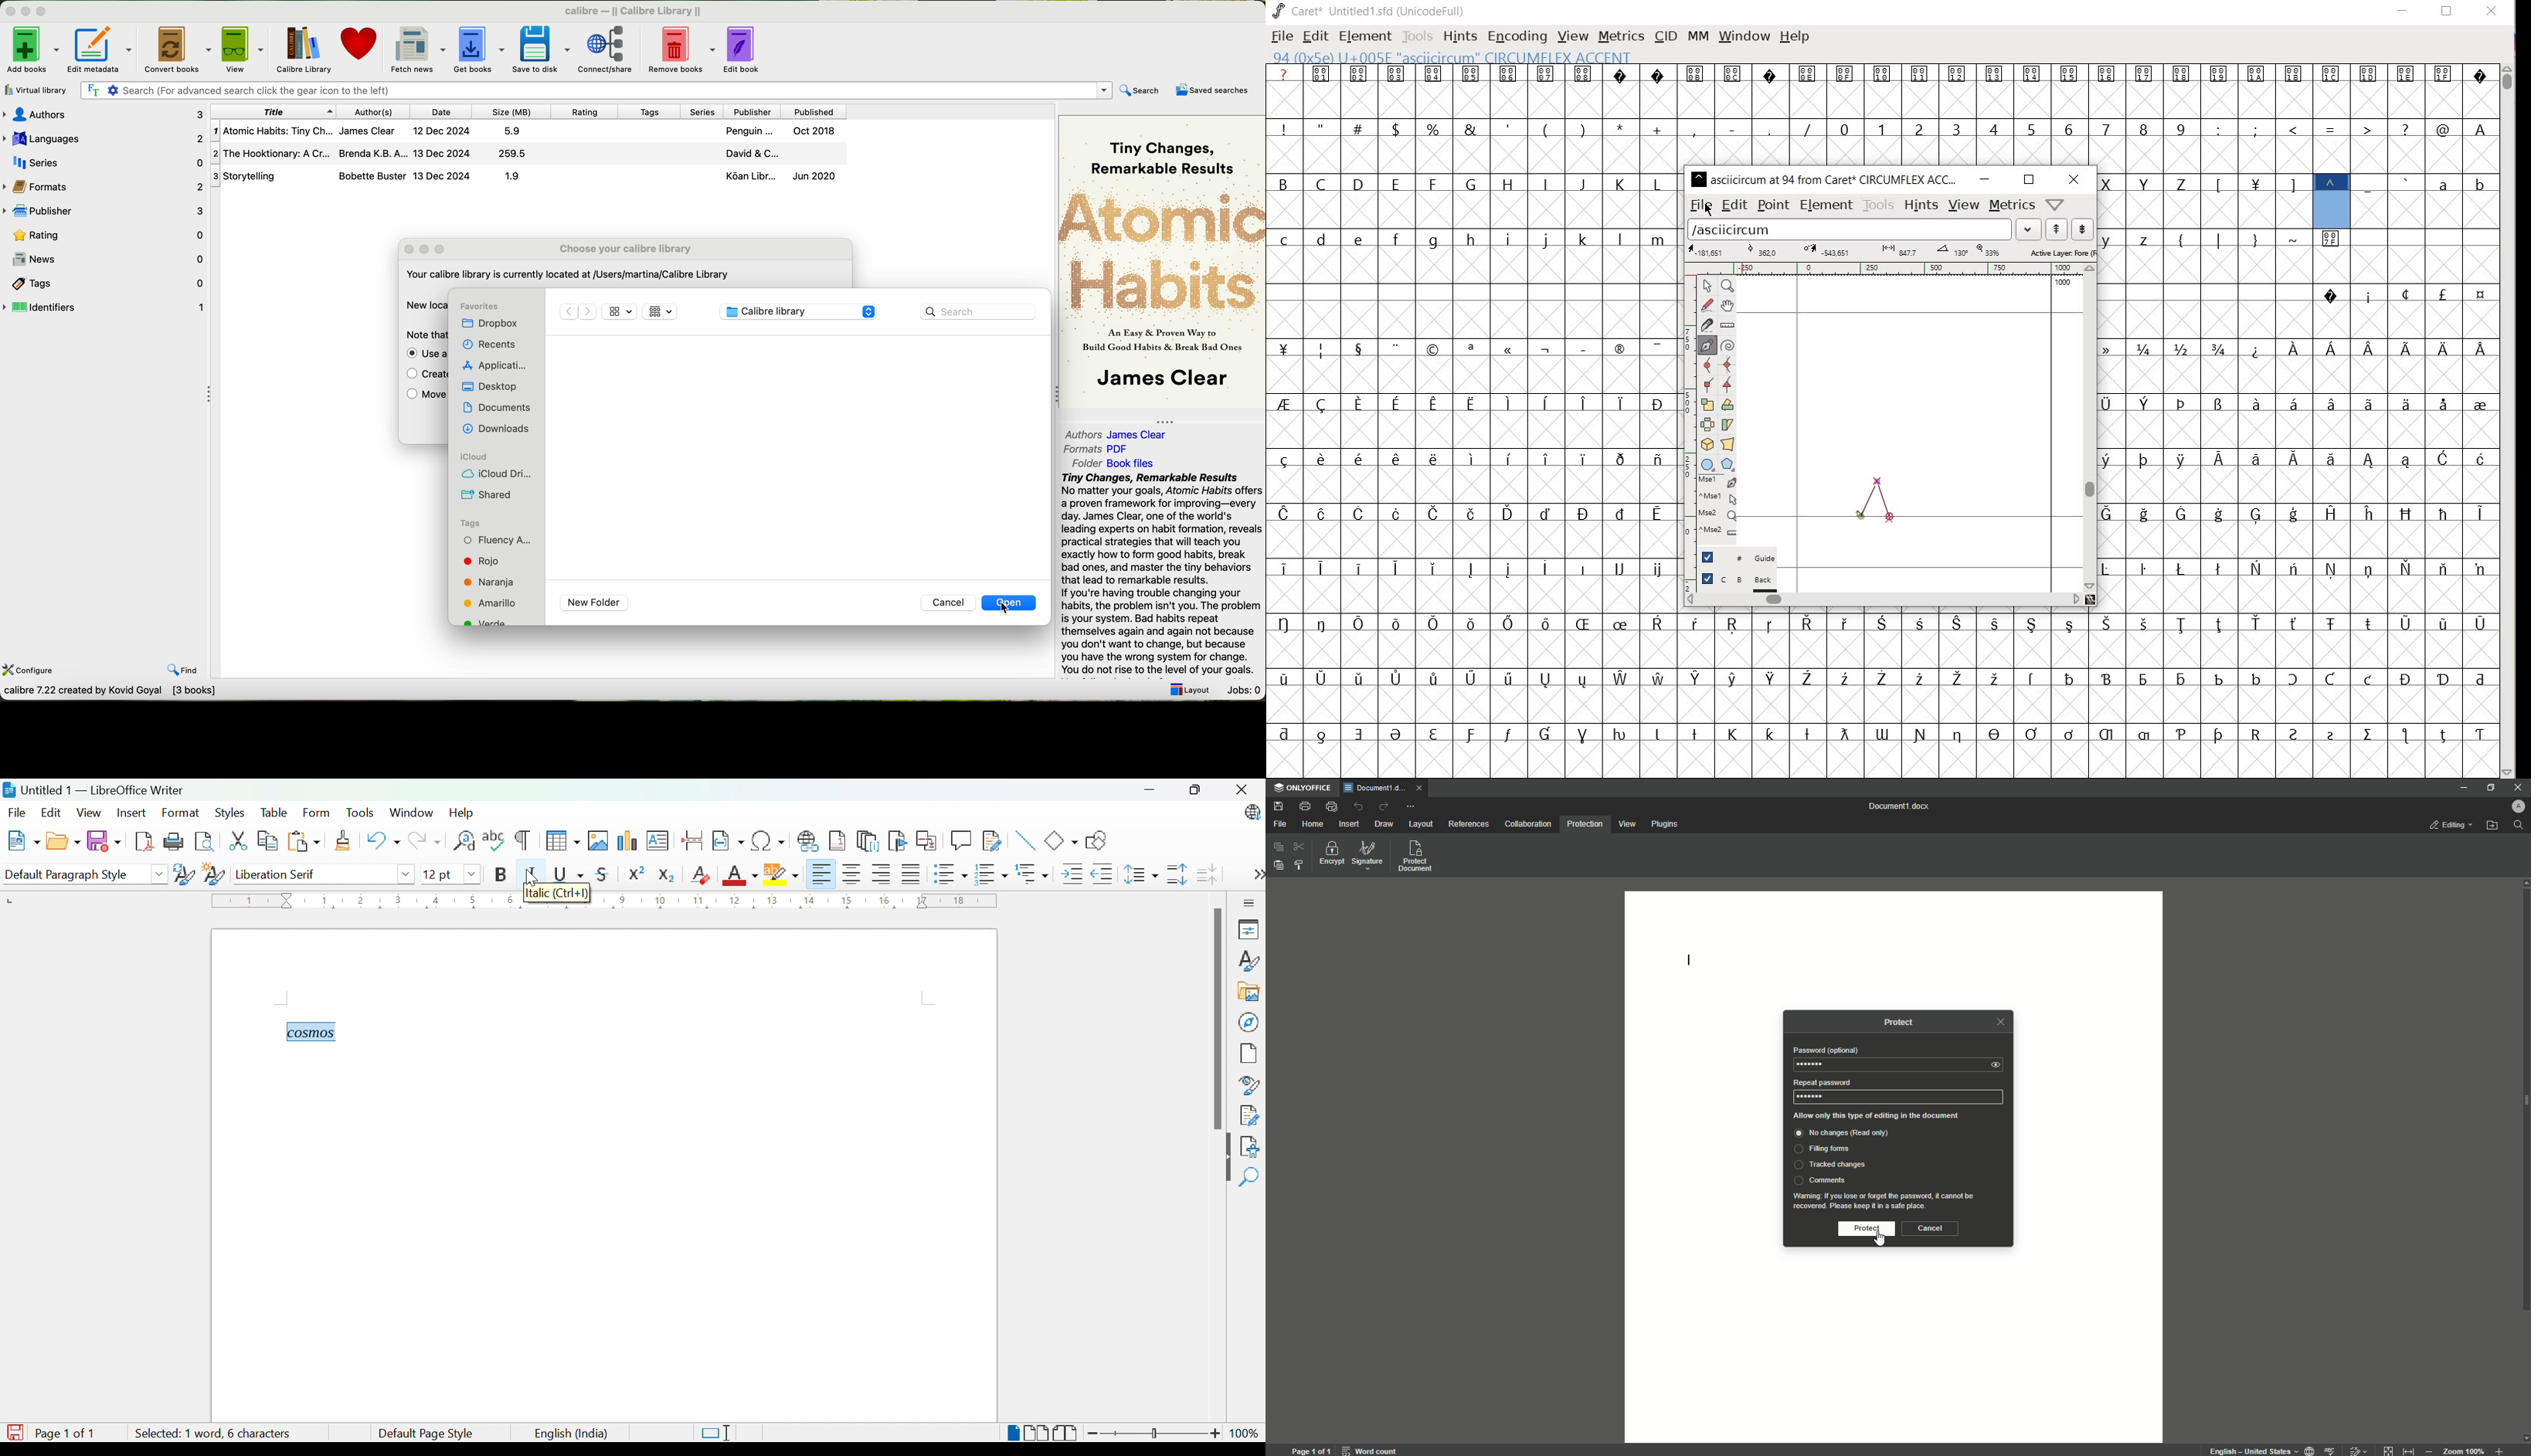 The height and width of the screenshot is (1456, 2548). Describe the element at coordinates (626, 249) in the screenshot. I see `choose your calibre library` at that location.